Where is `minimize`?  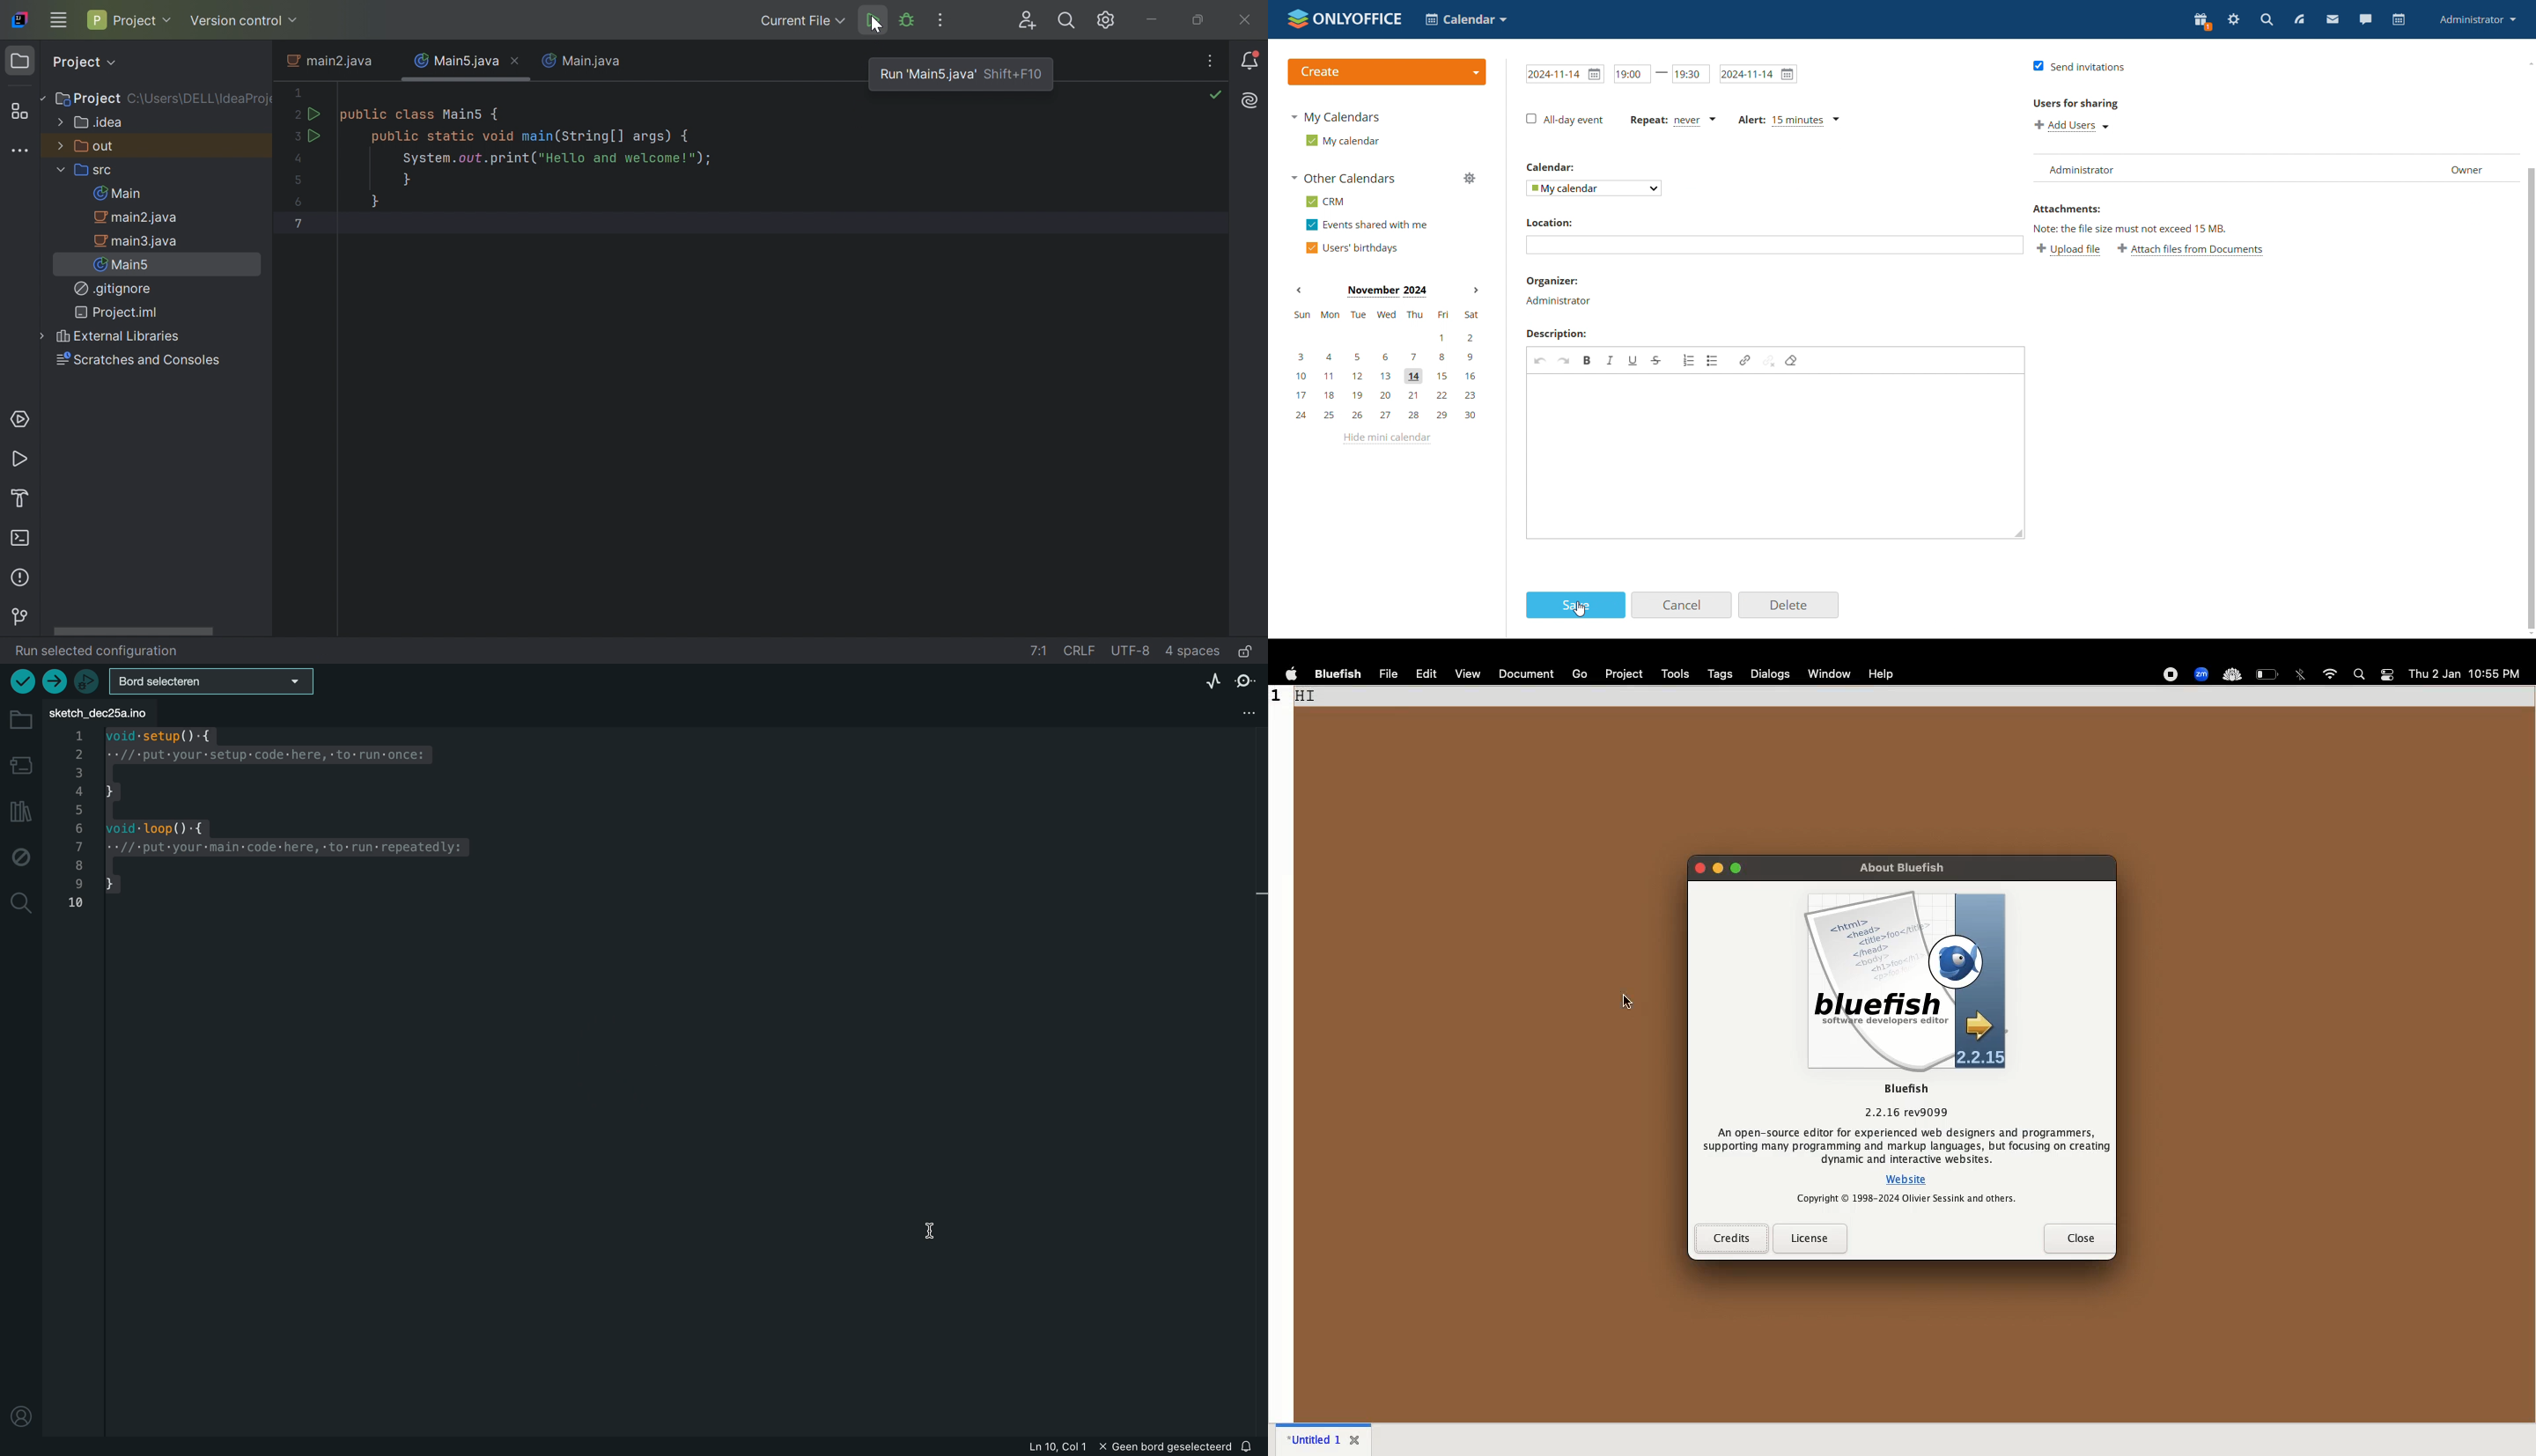
minimize is located at coordinates (1718, 868).